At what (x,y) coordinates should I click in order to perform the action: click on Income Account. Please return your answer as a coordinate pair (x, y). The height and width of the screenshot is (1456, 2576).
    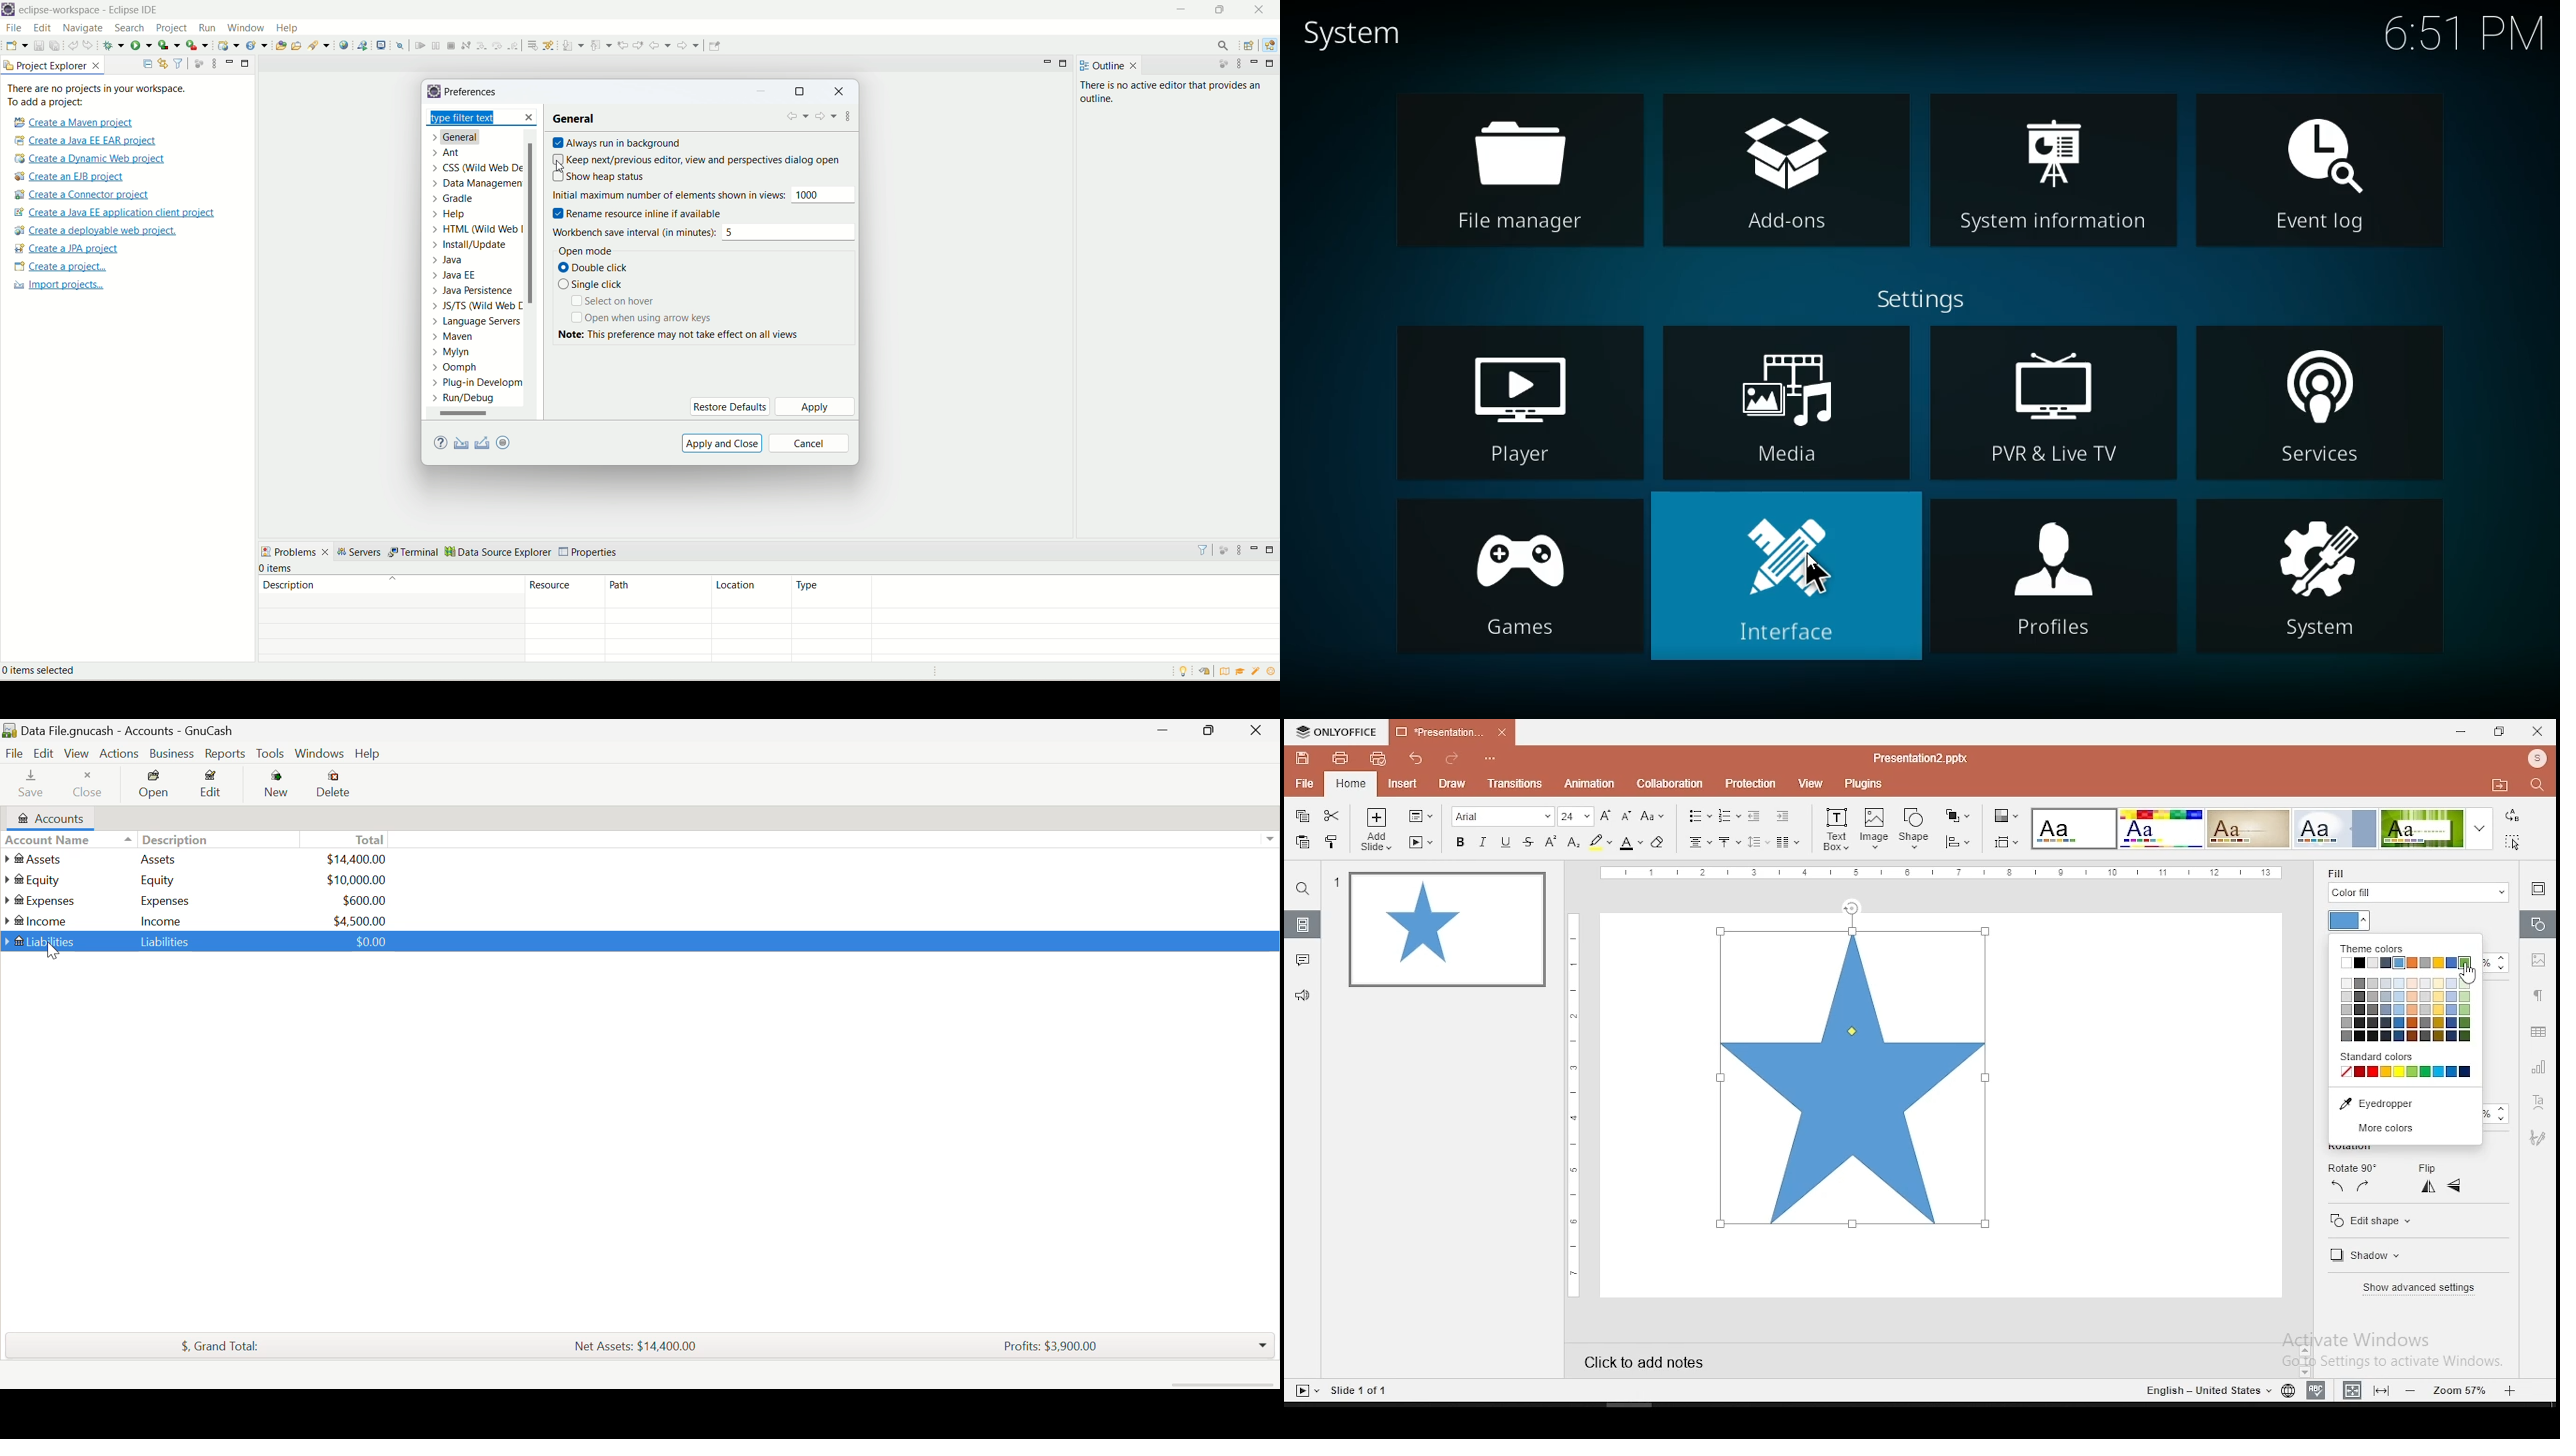
    Looking at the image, I should click on (40, 921).